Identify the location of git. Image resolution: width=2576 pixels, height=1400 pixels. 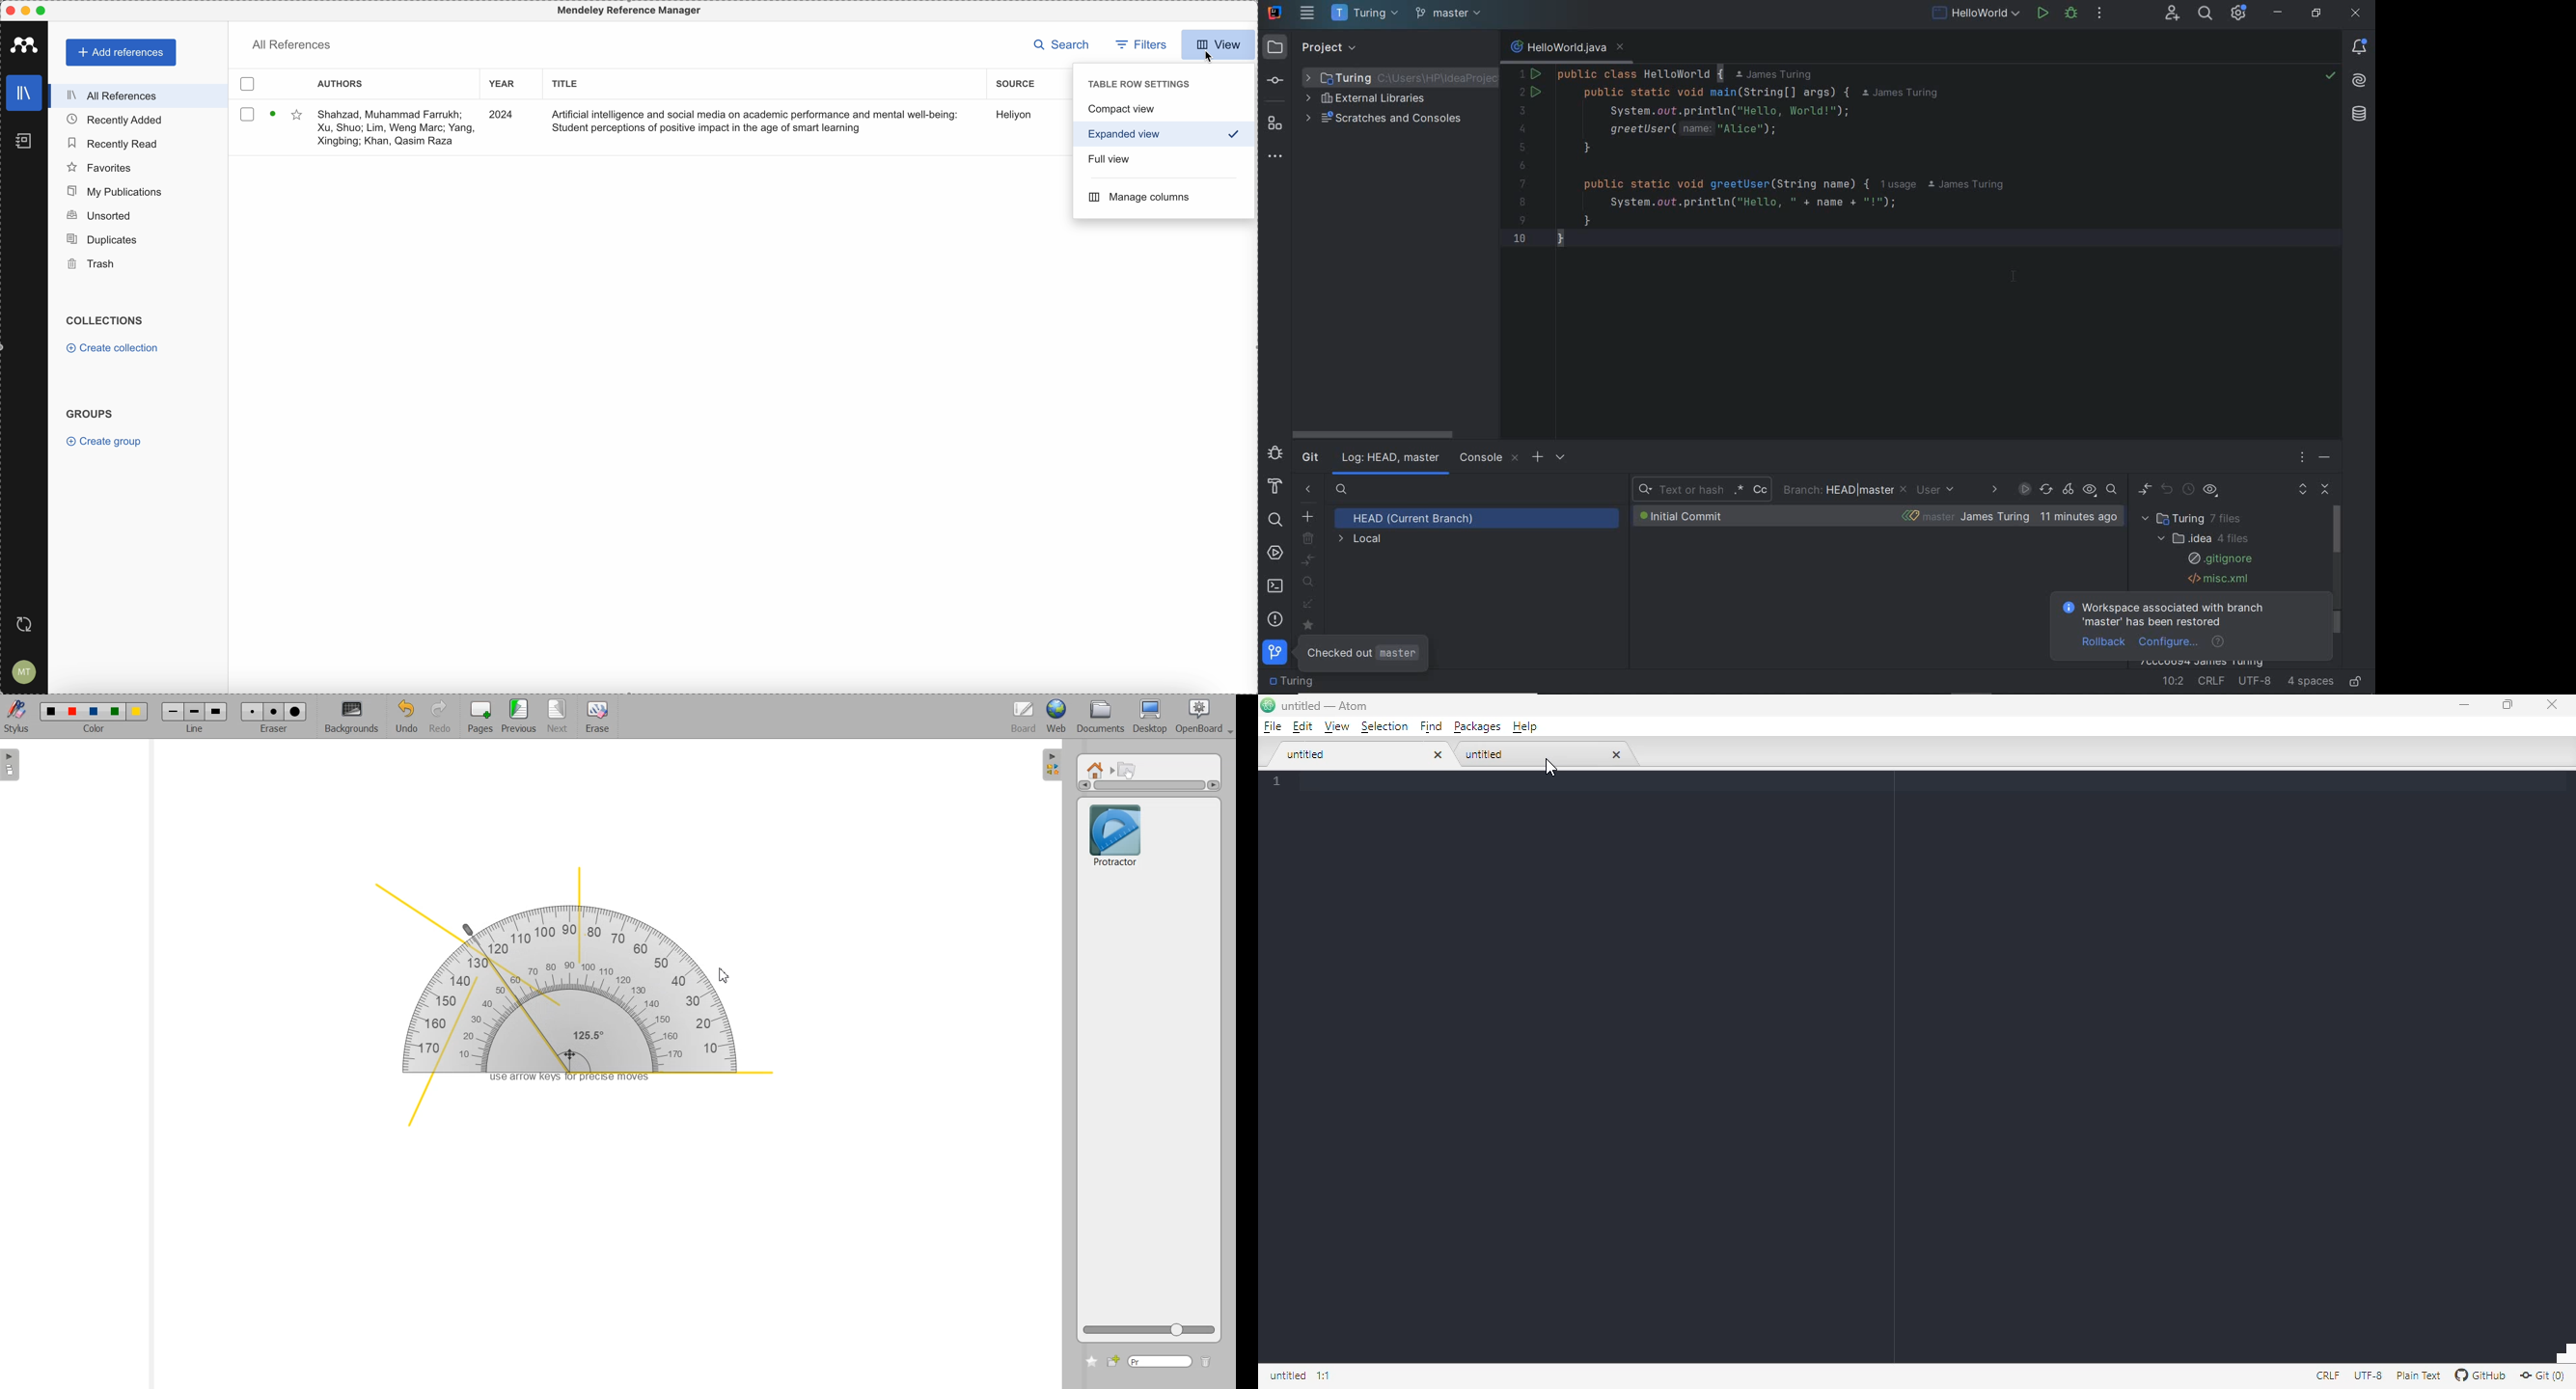
(1275, 655).